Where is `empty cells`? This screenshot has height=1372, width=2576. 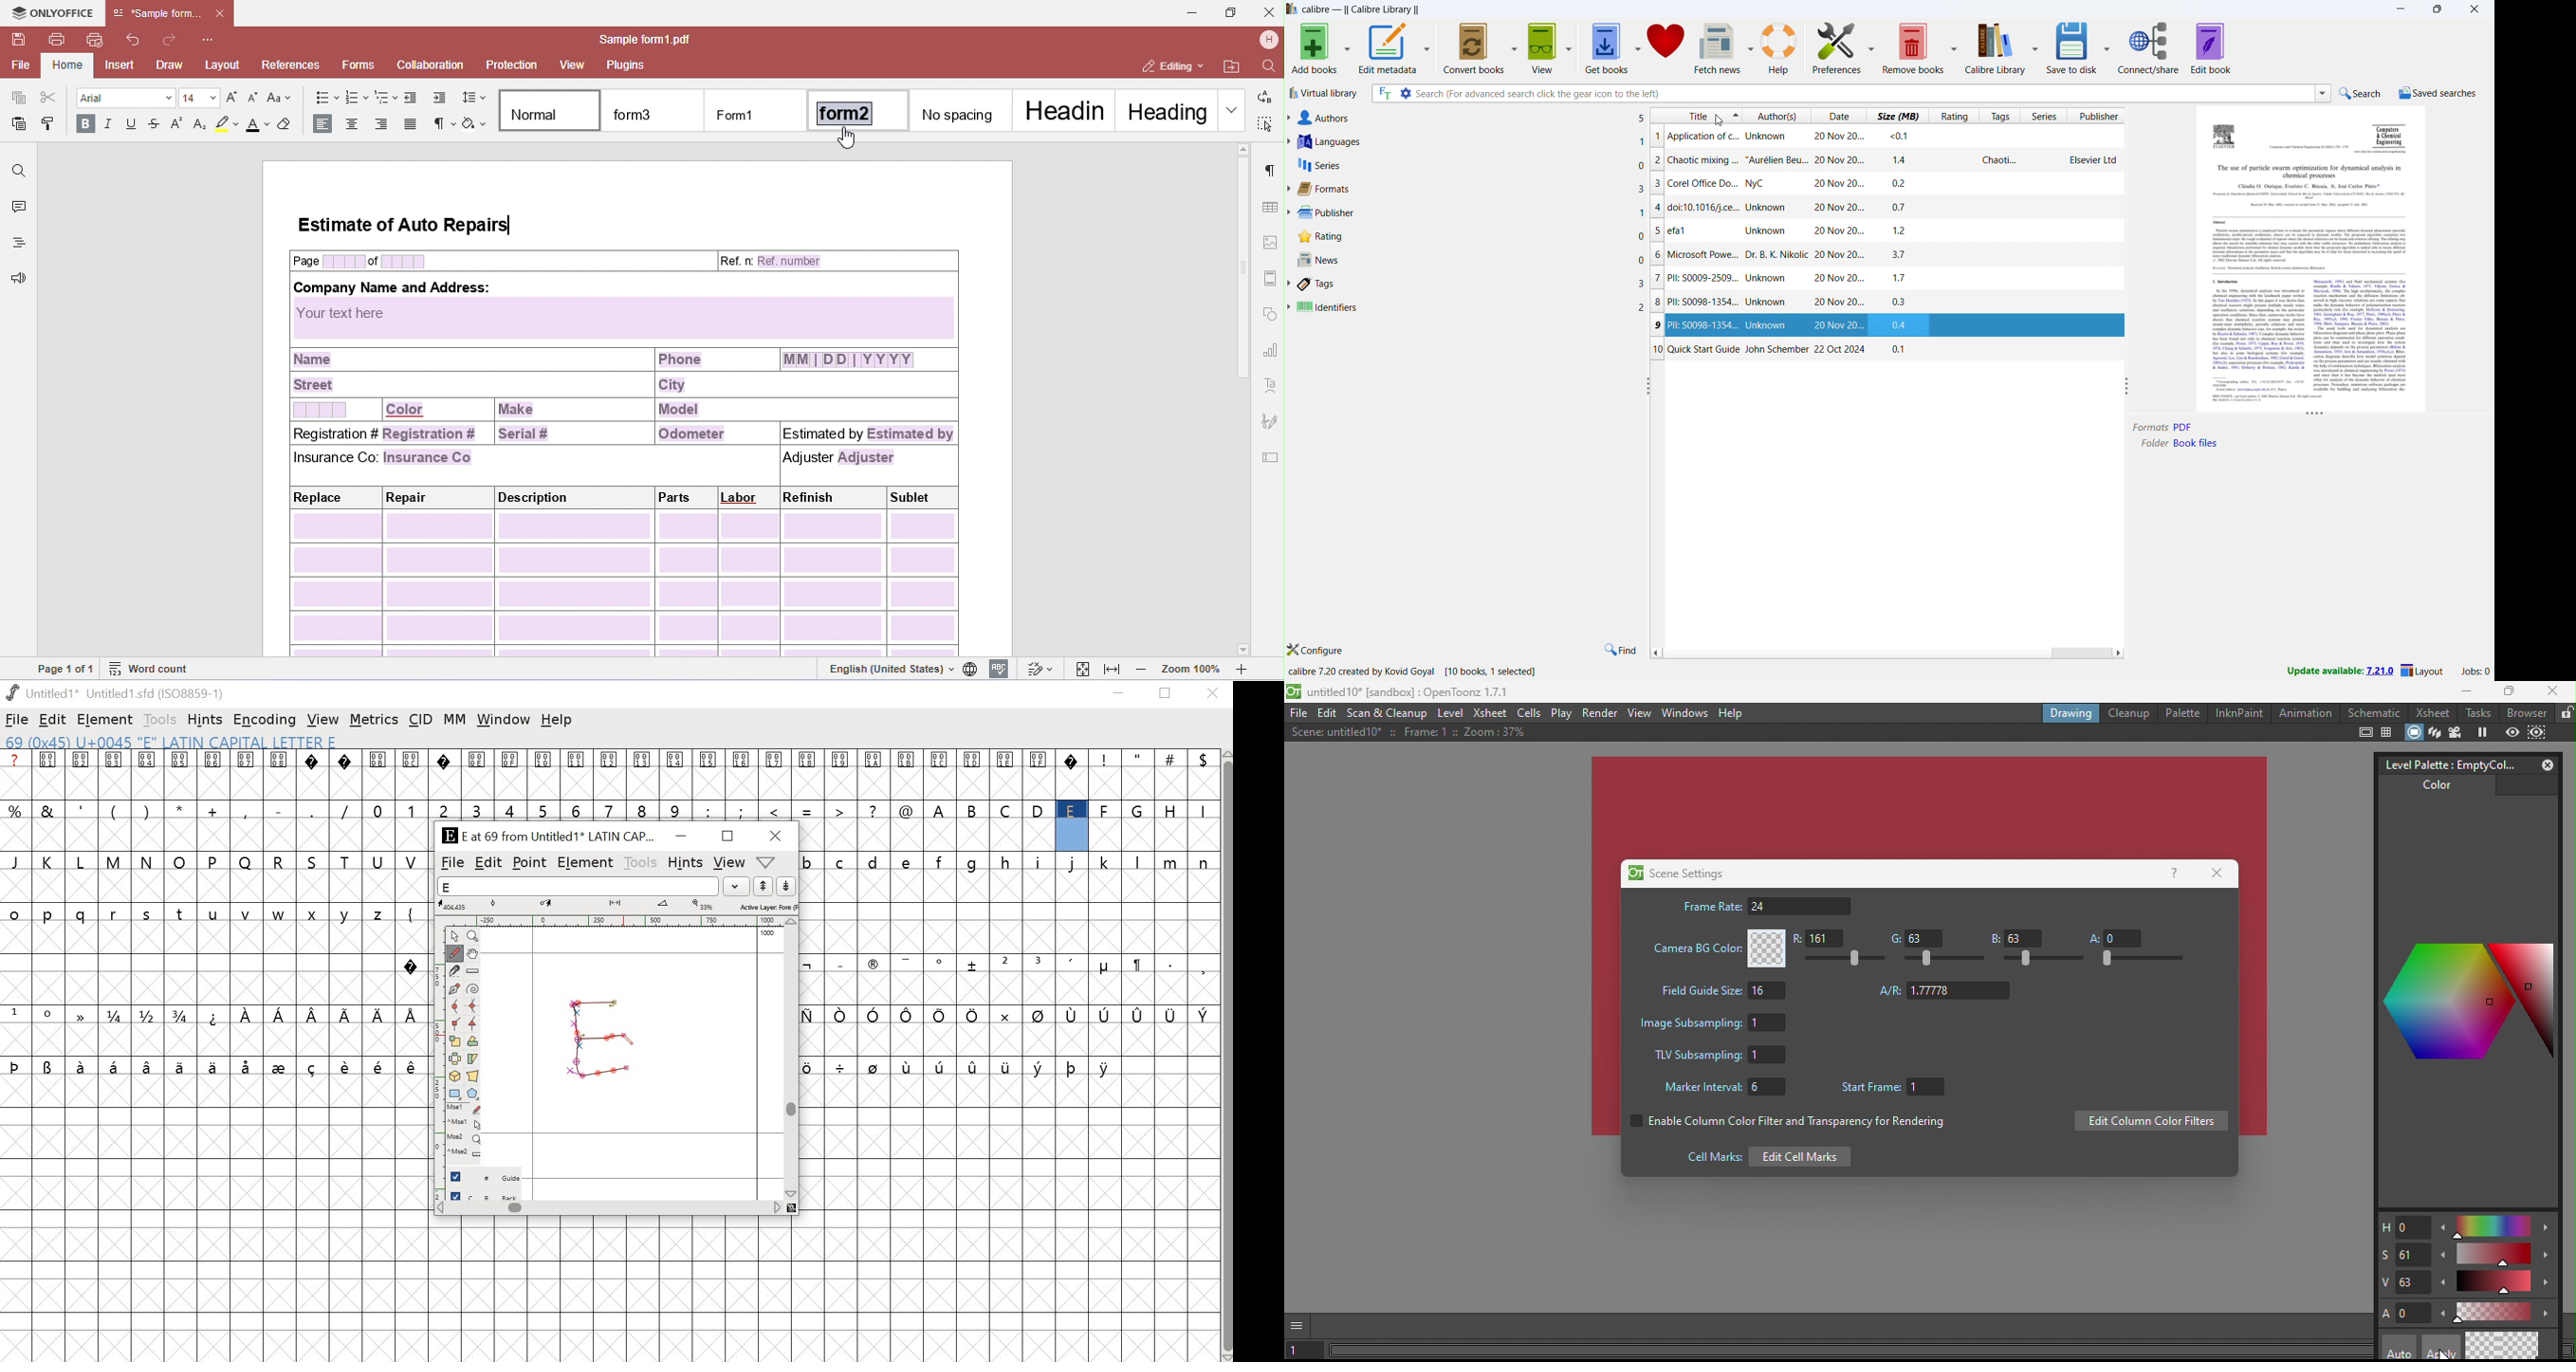 empty cells is located at coordinates (1013, 913).